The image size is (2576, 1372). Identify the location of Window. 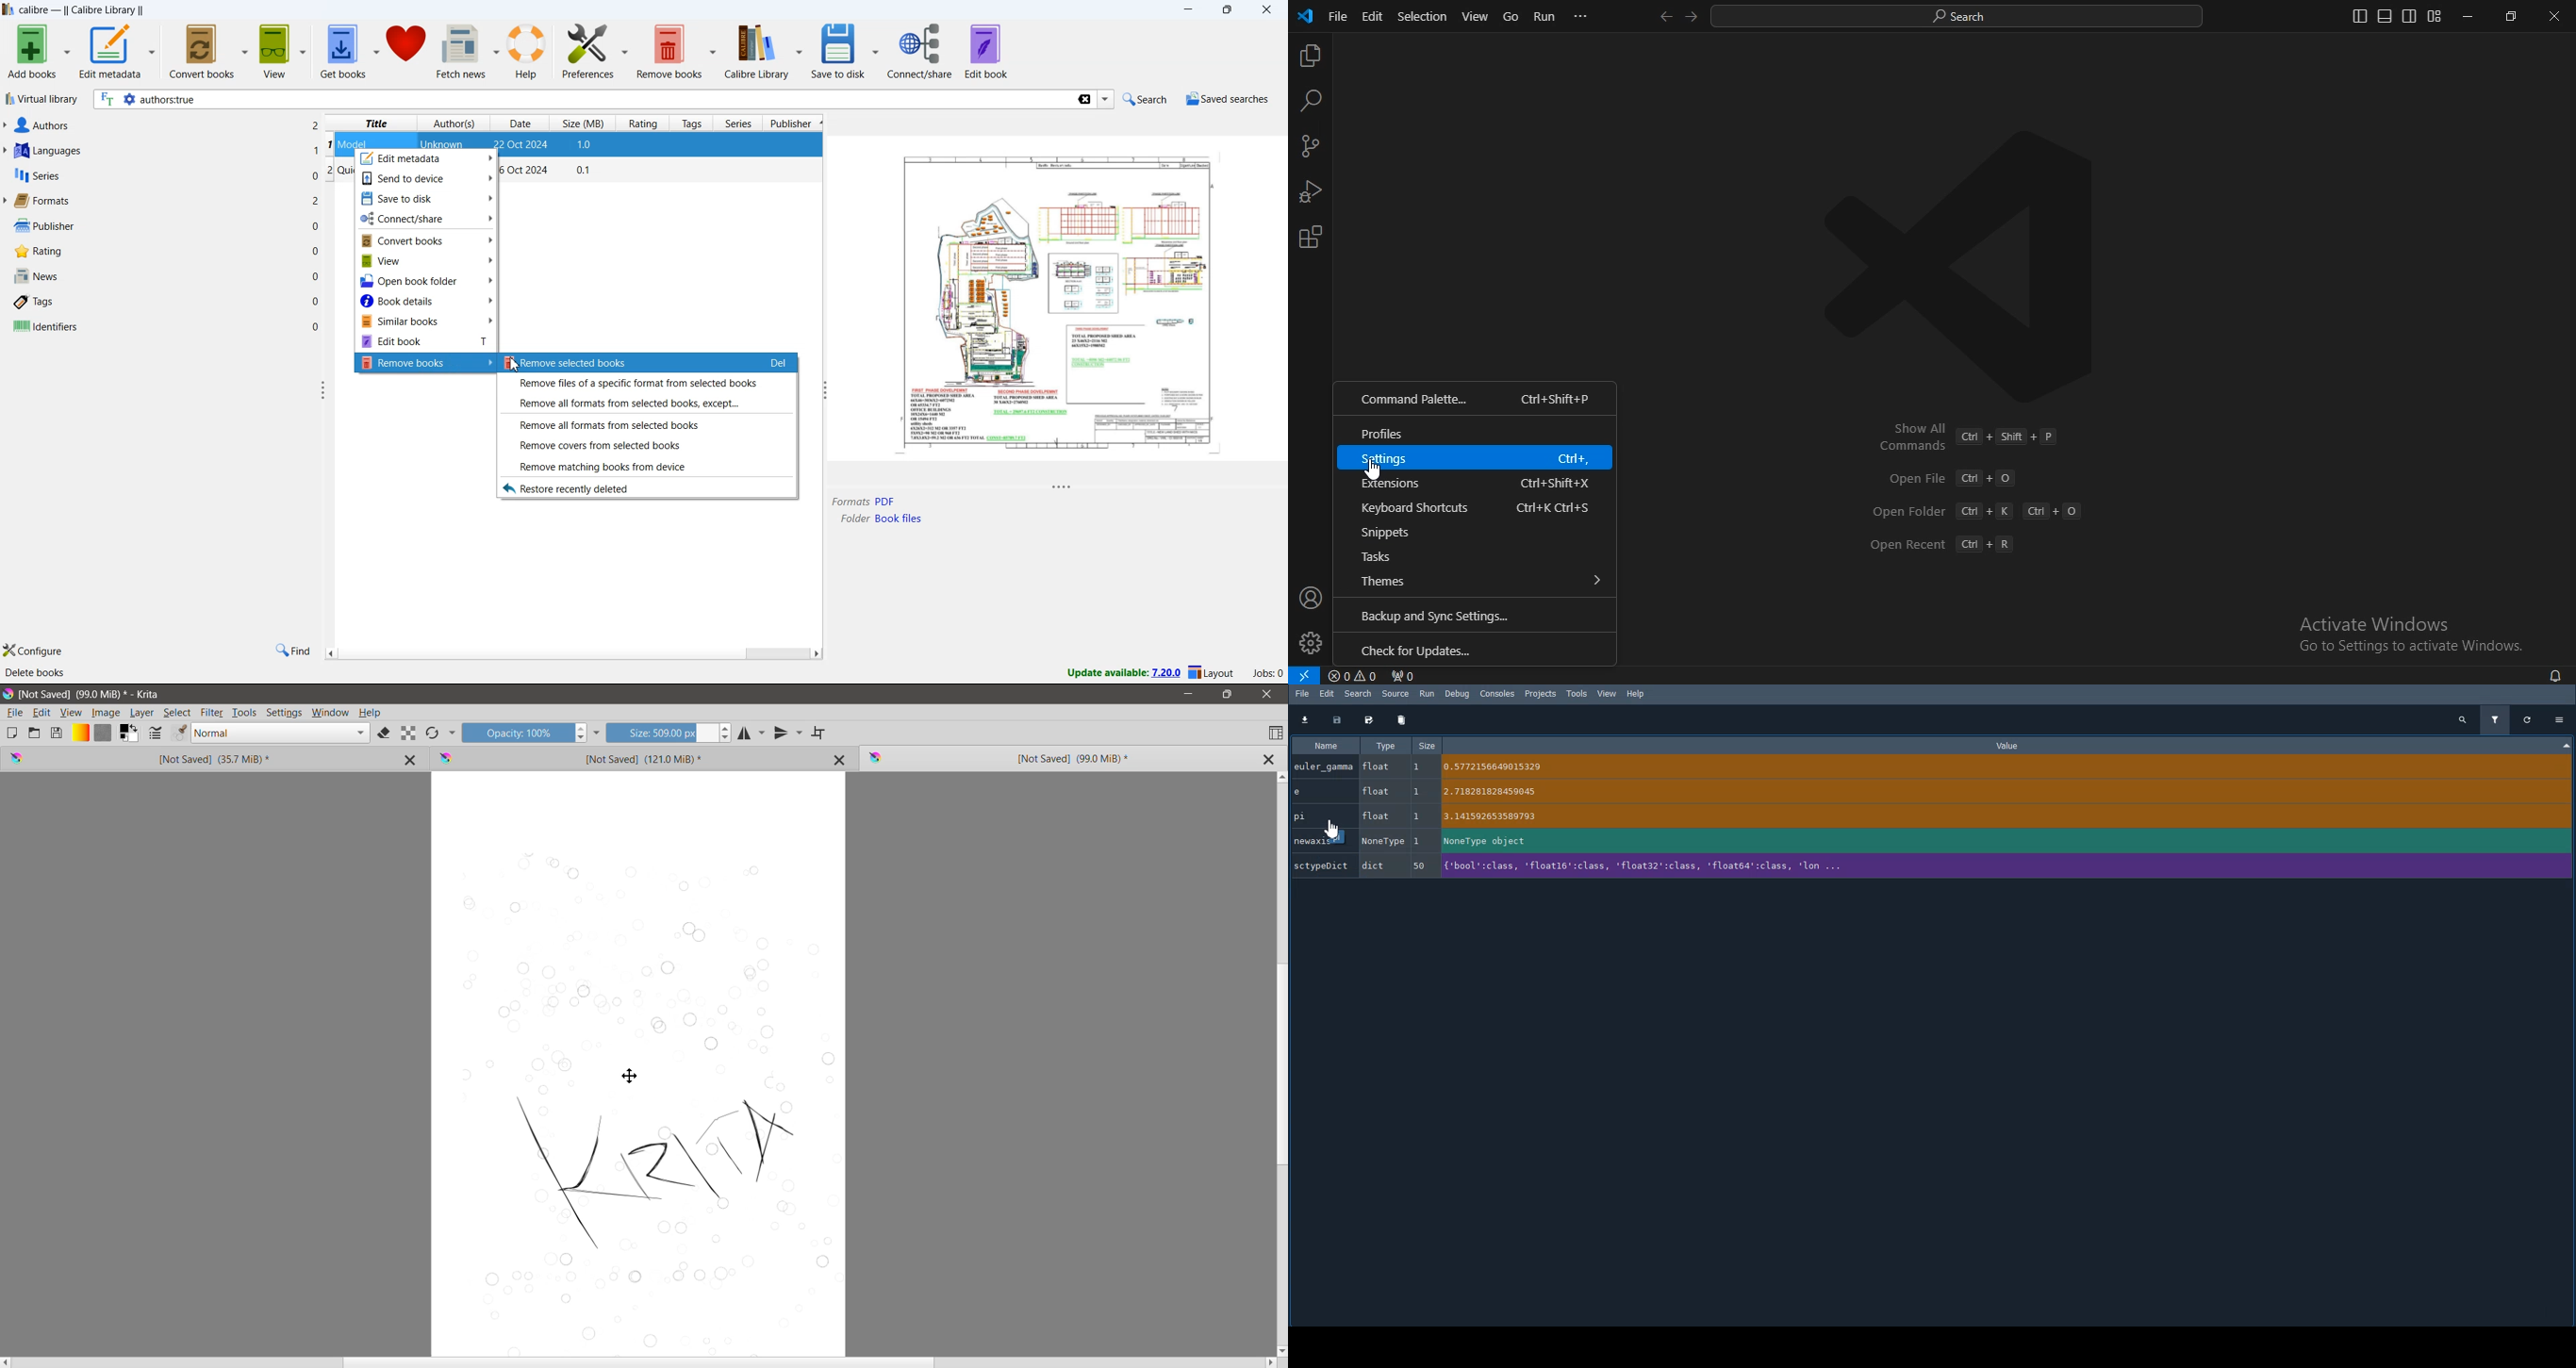
(331, 713).